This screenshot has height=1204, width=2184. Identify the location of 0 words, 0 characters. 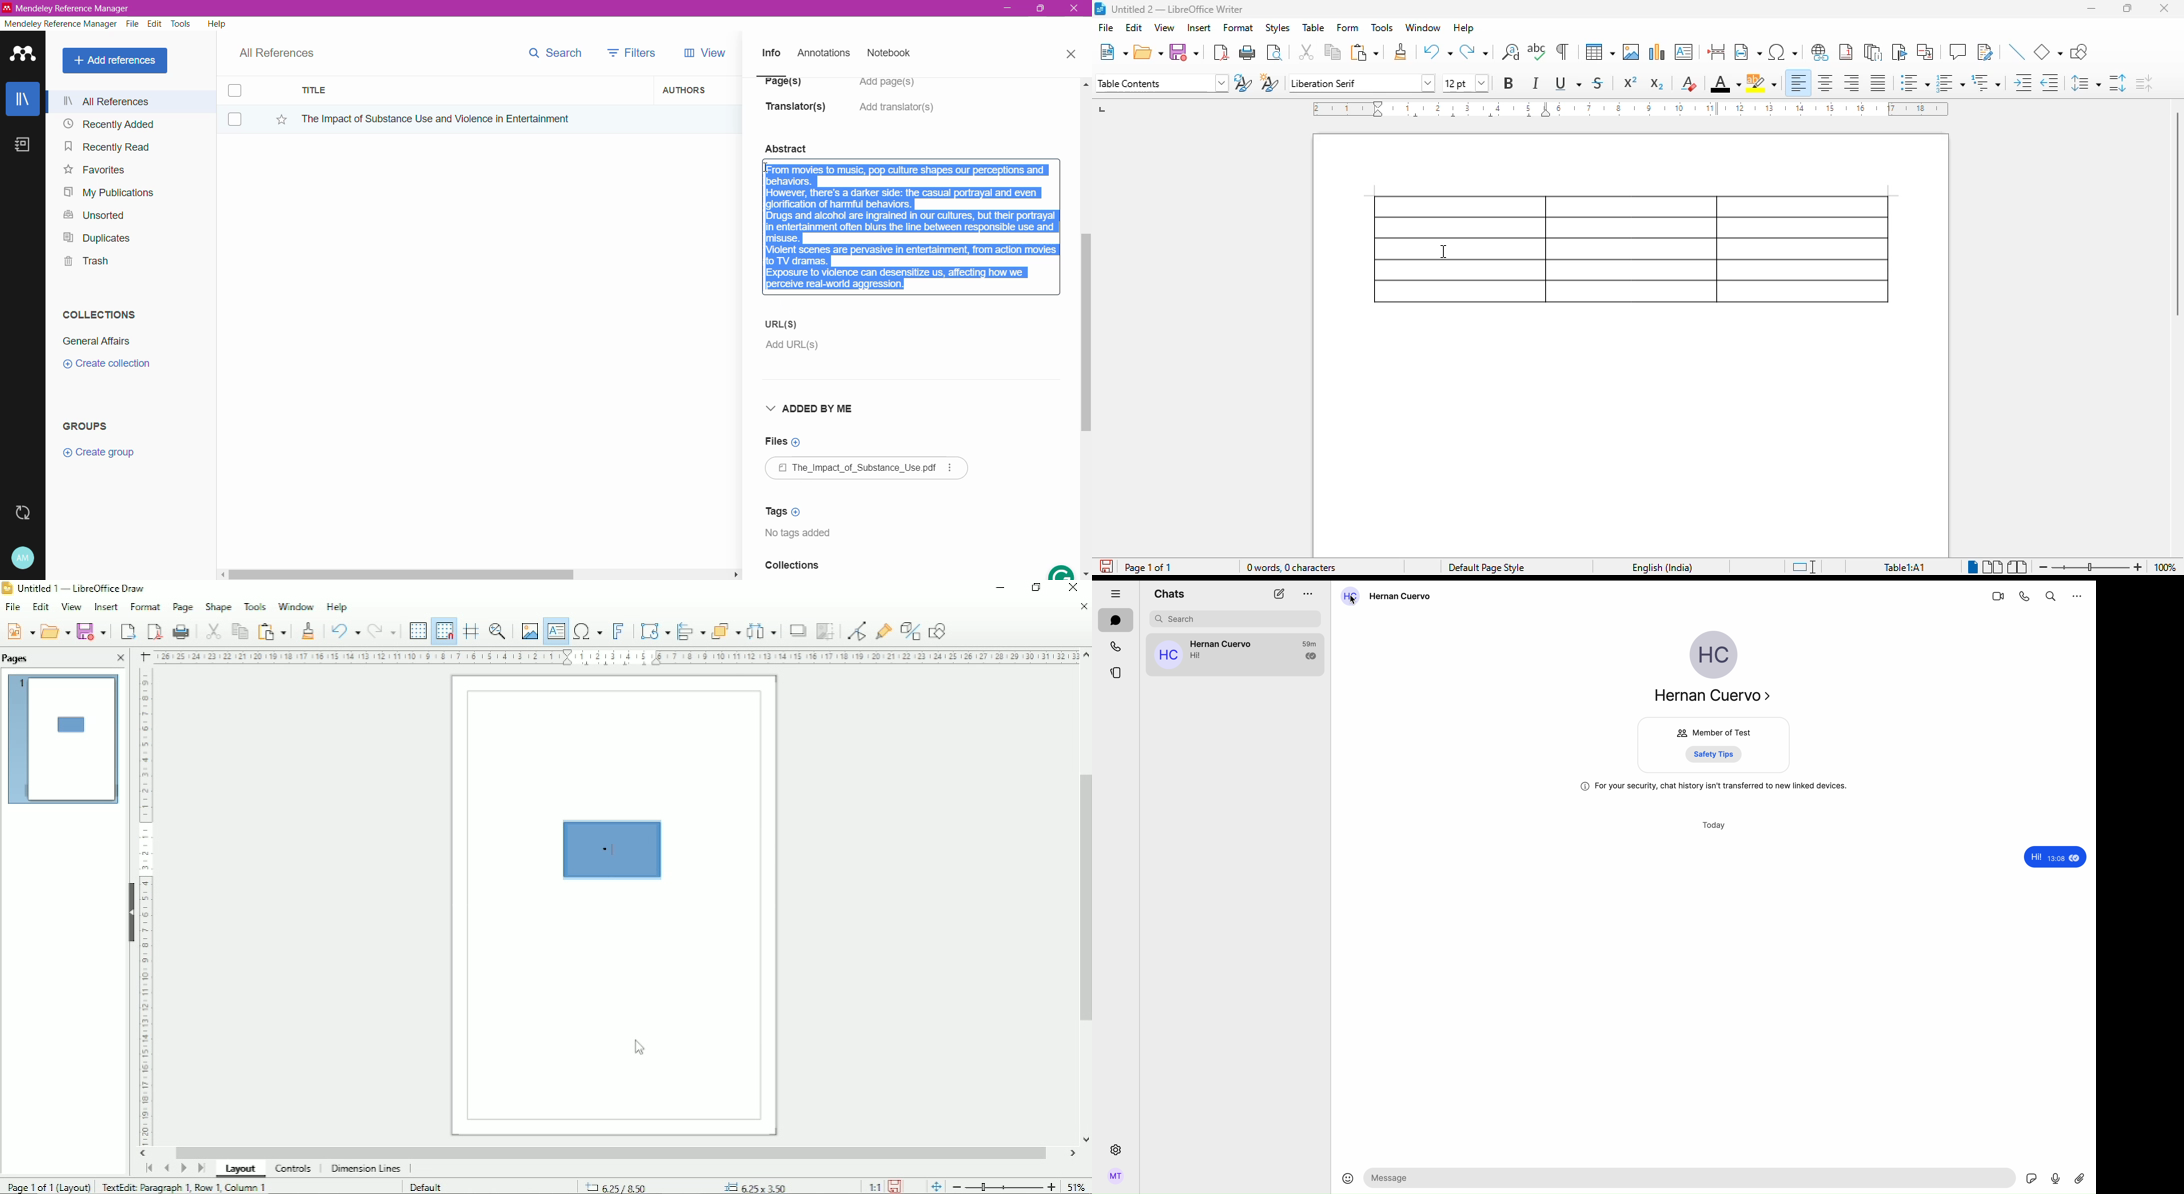
(1293, 568).